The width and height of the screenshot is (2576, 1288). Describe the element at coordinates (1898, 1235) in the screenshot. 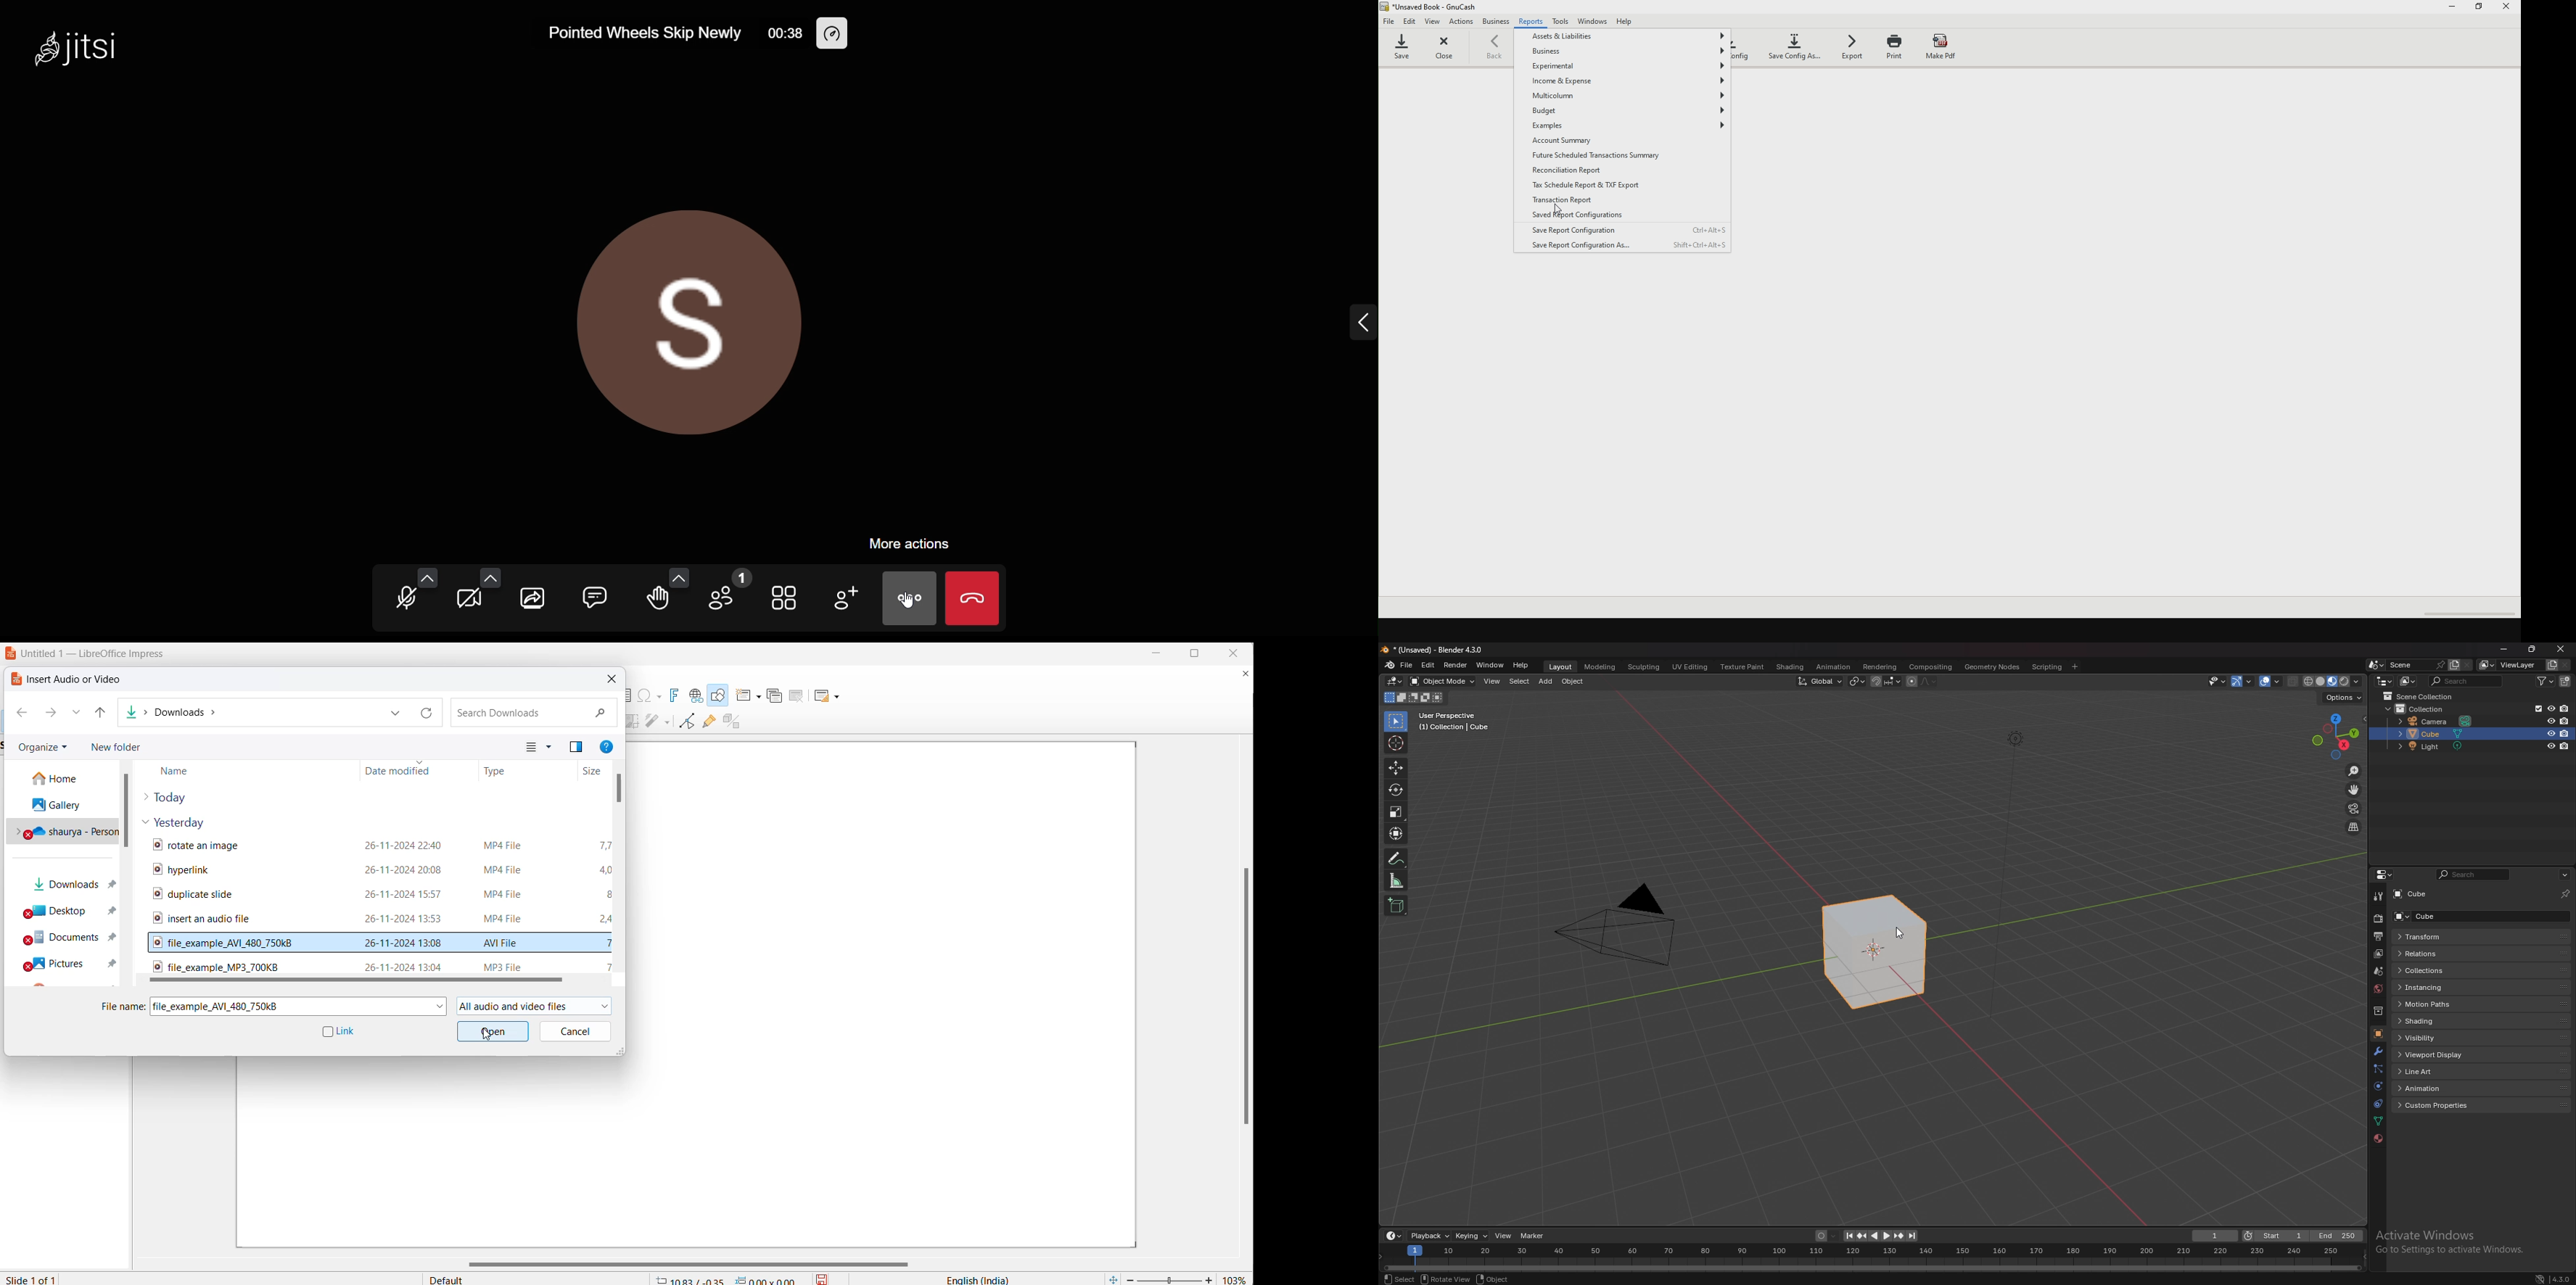

I see `jump to keyframe` at that location.